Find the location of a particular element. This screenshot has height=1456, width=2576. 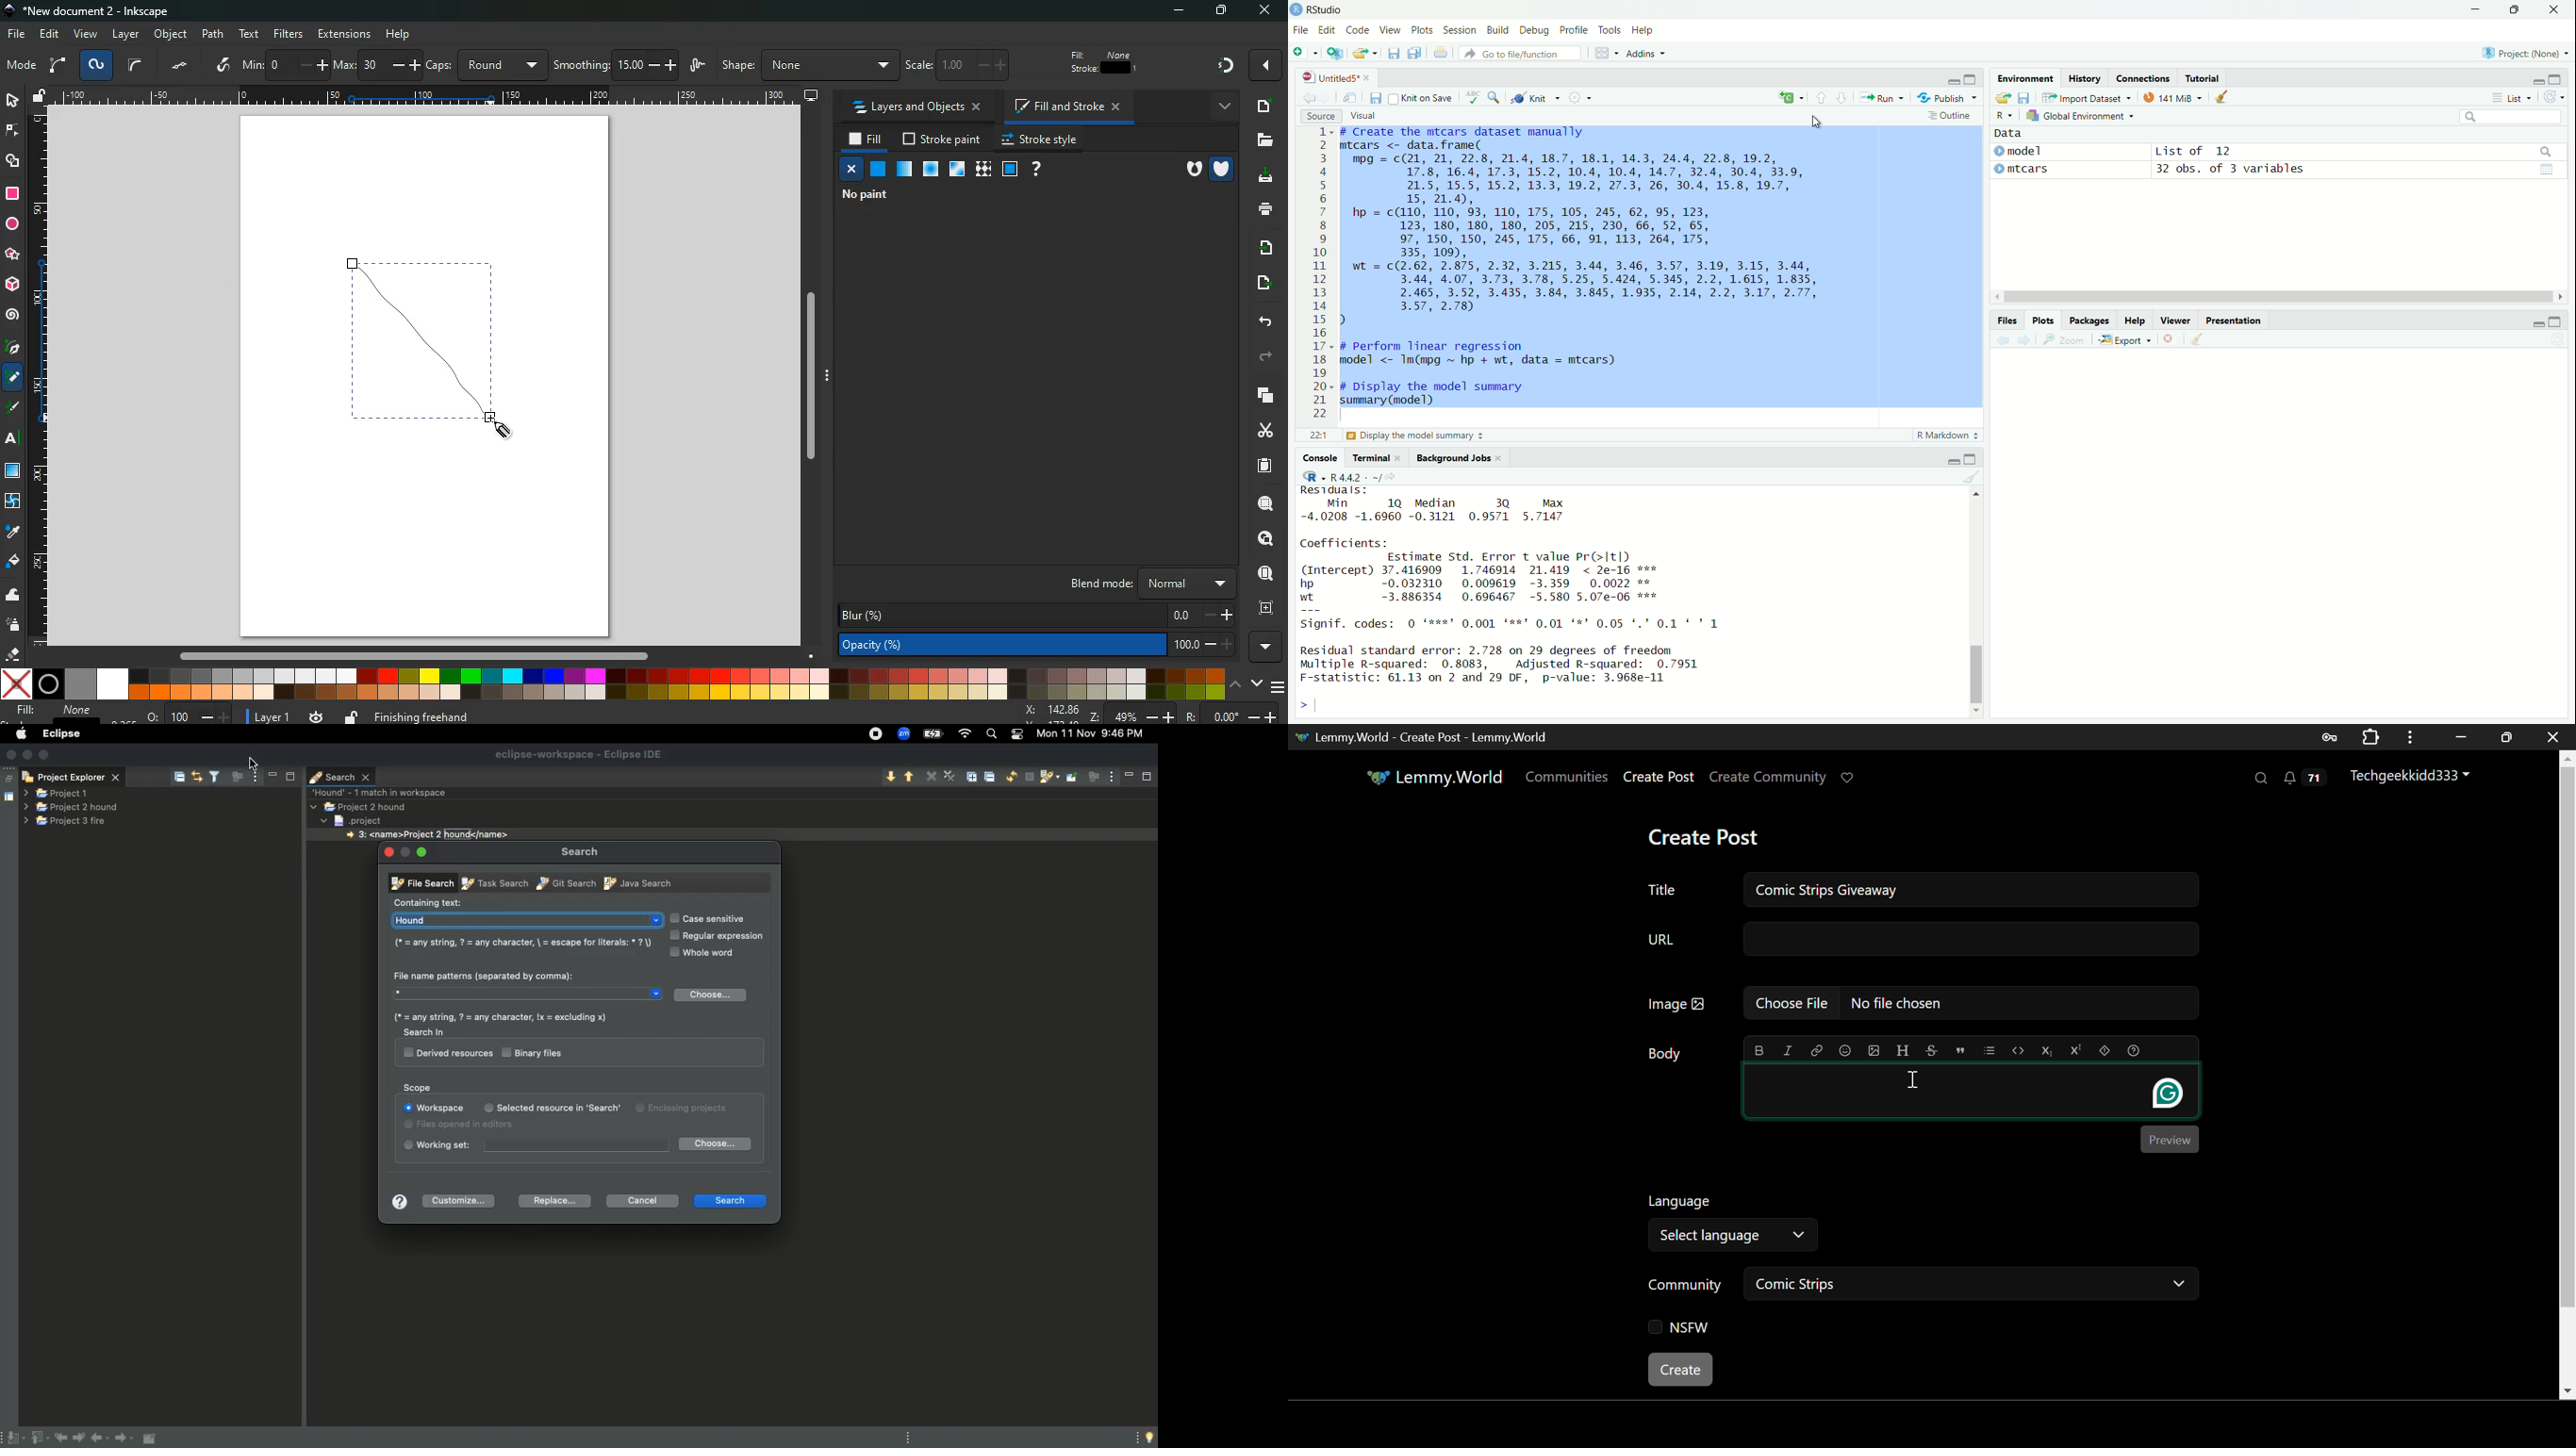

 is located at coordinates (399, 33).